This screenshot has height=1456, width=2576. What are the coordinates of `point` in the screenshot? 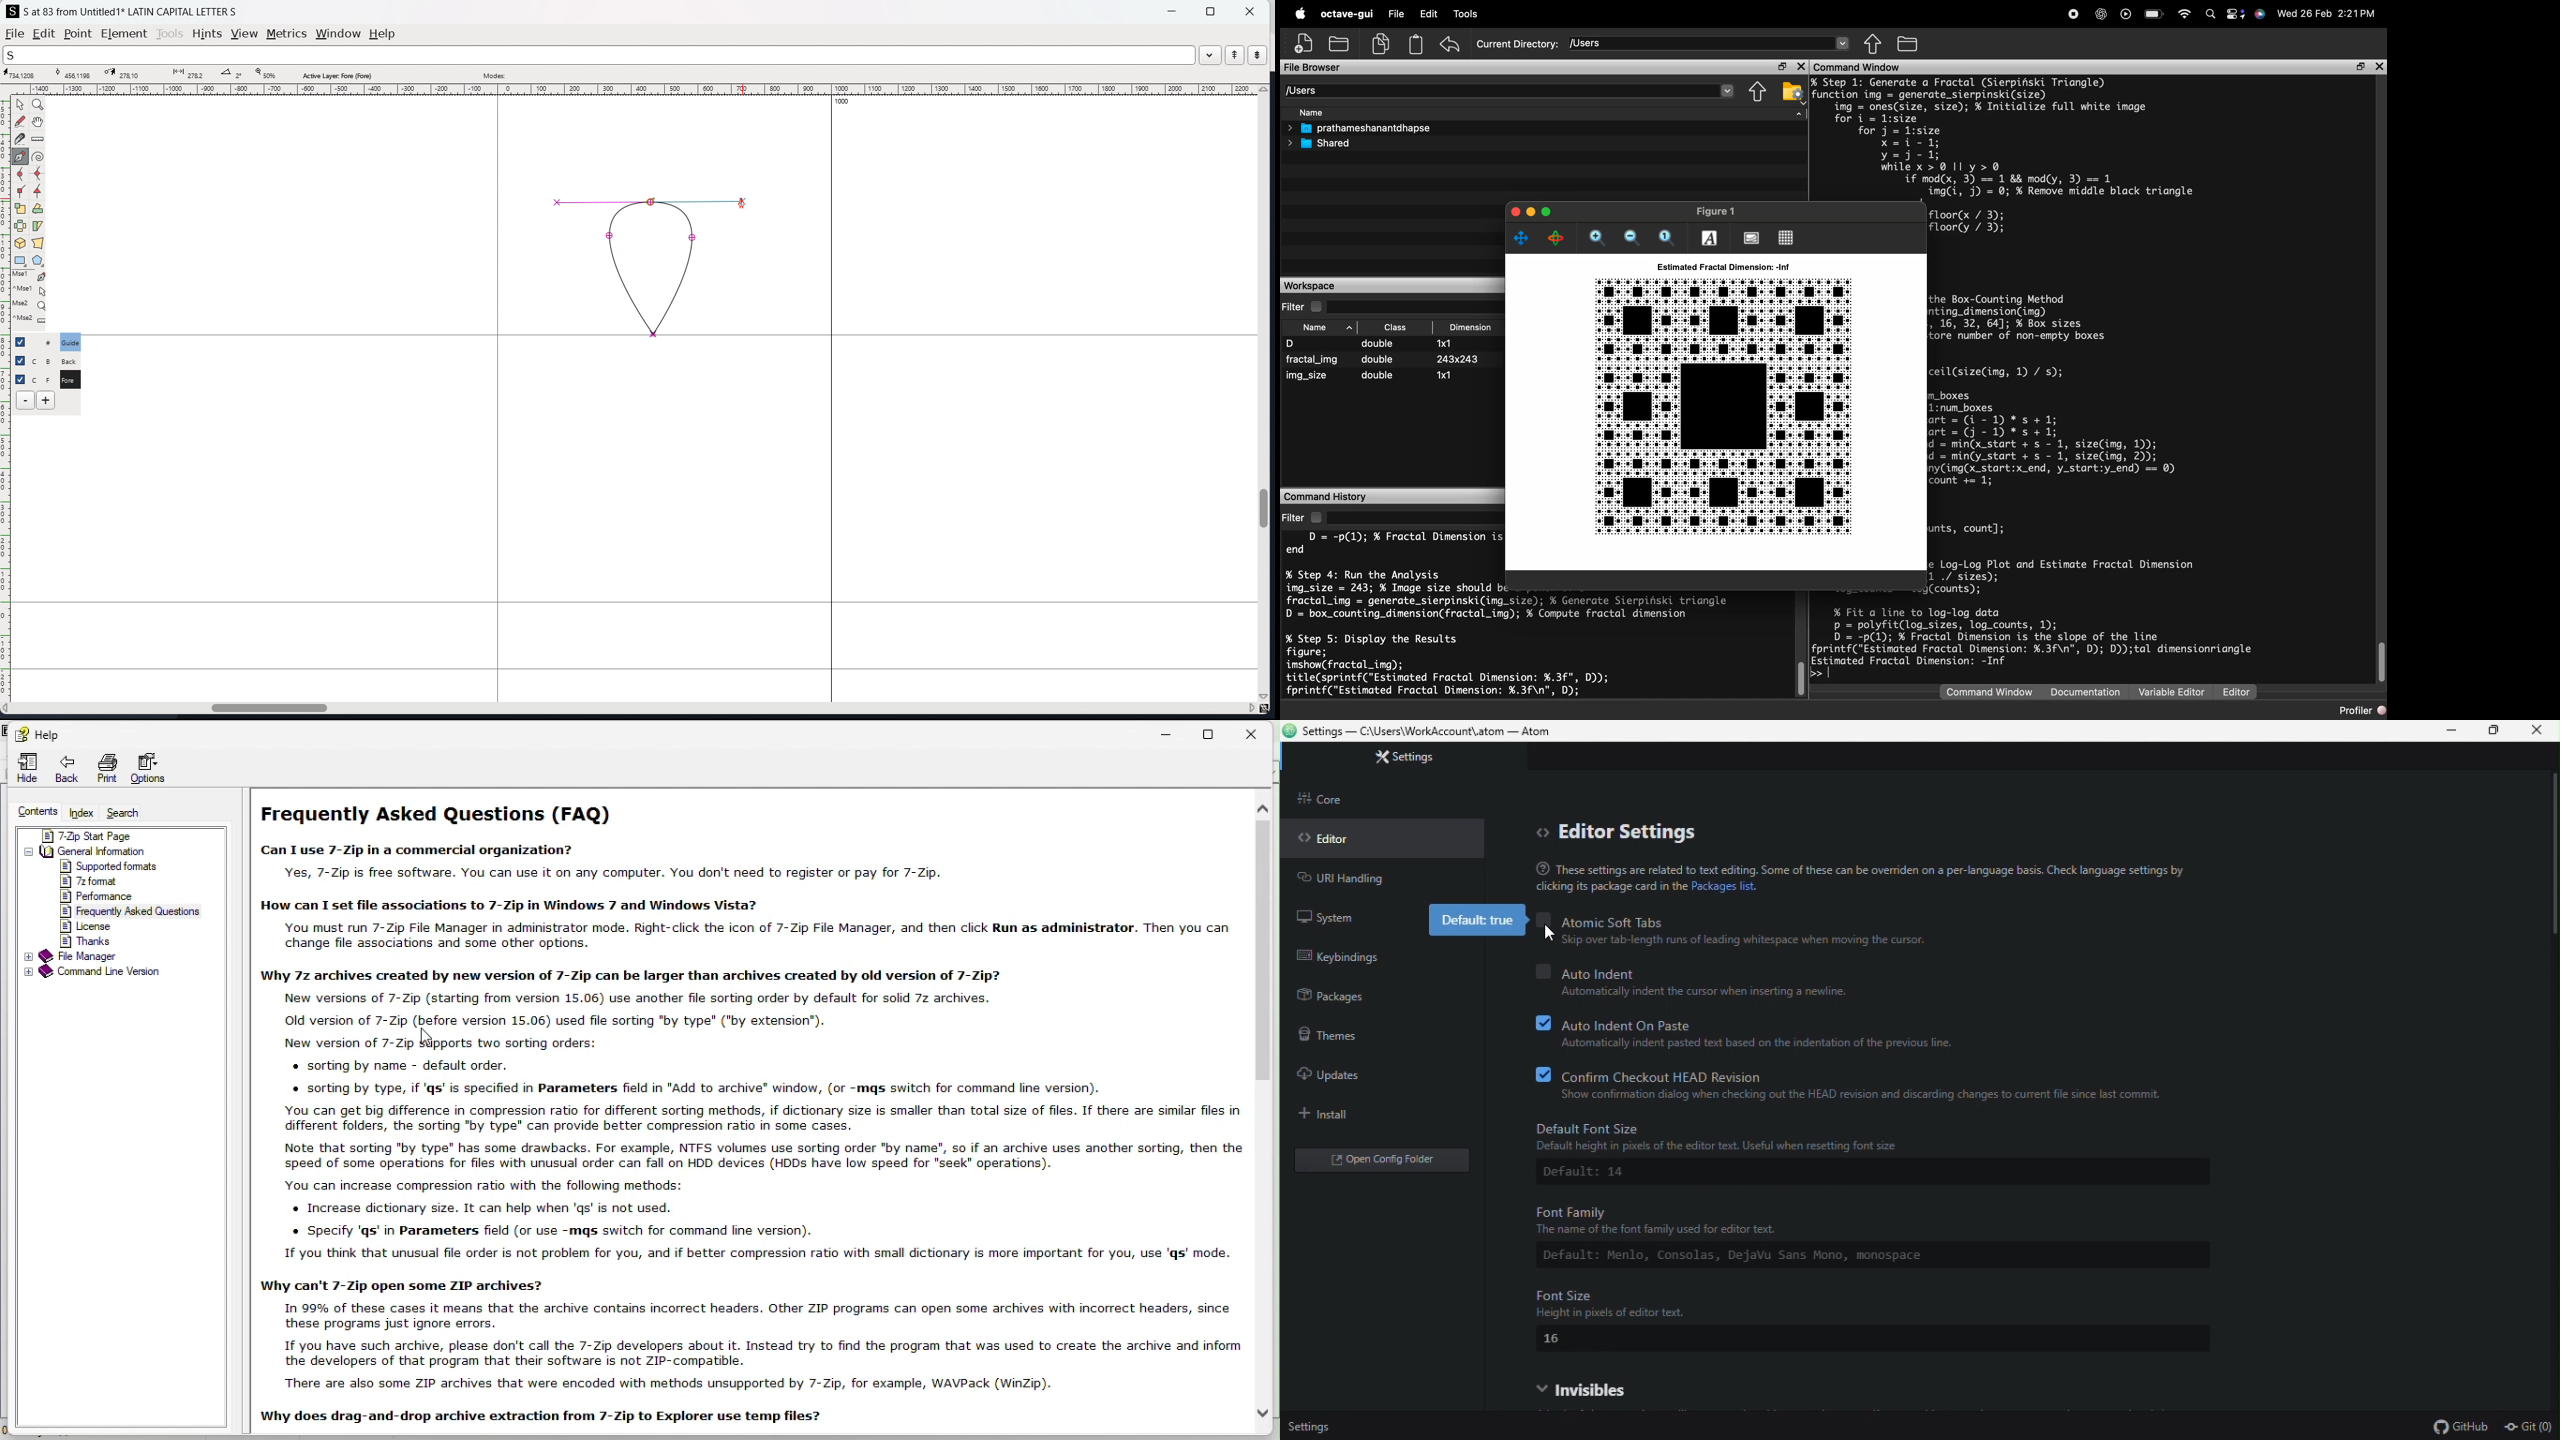 It's located at (77, 35).